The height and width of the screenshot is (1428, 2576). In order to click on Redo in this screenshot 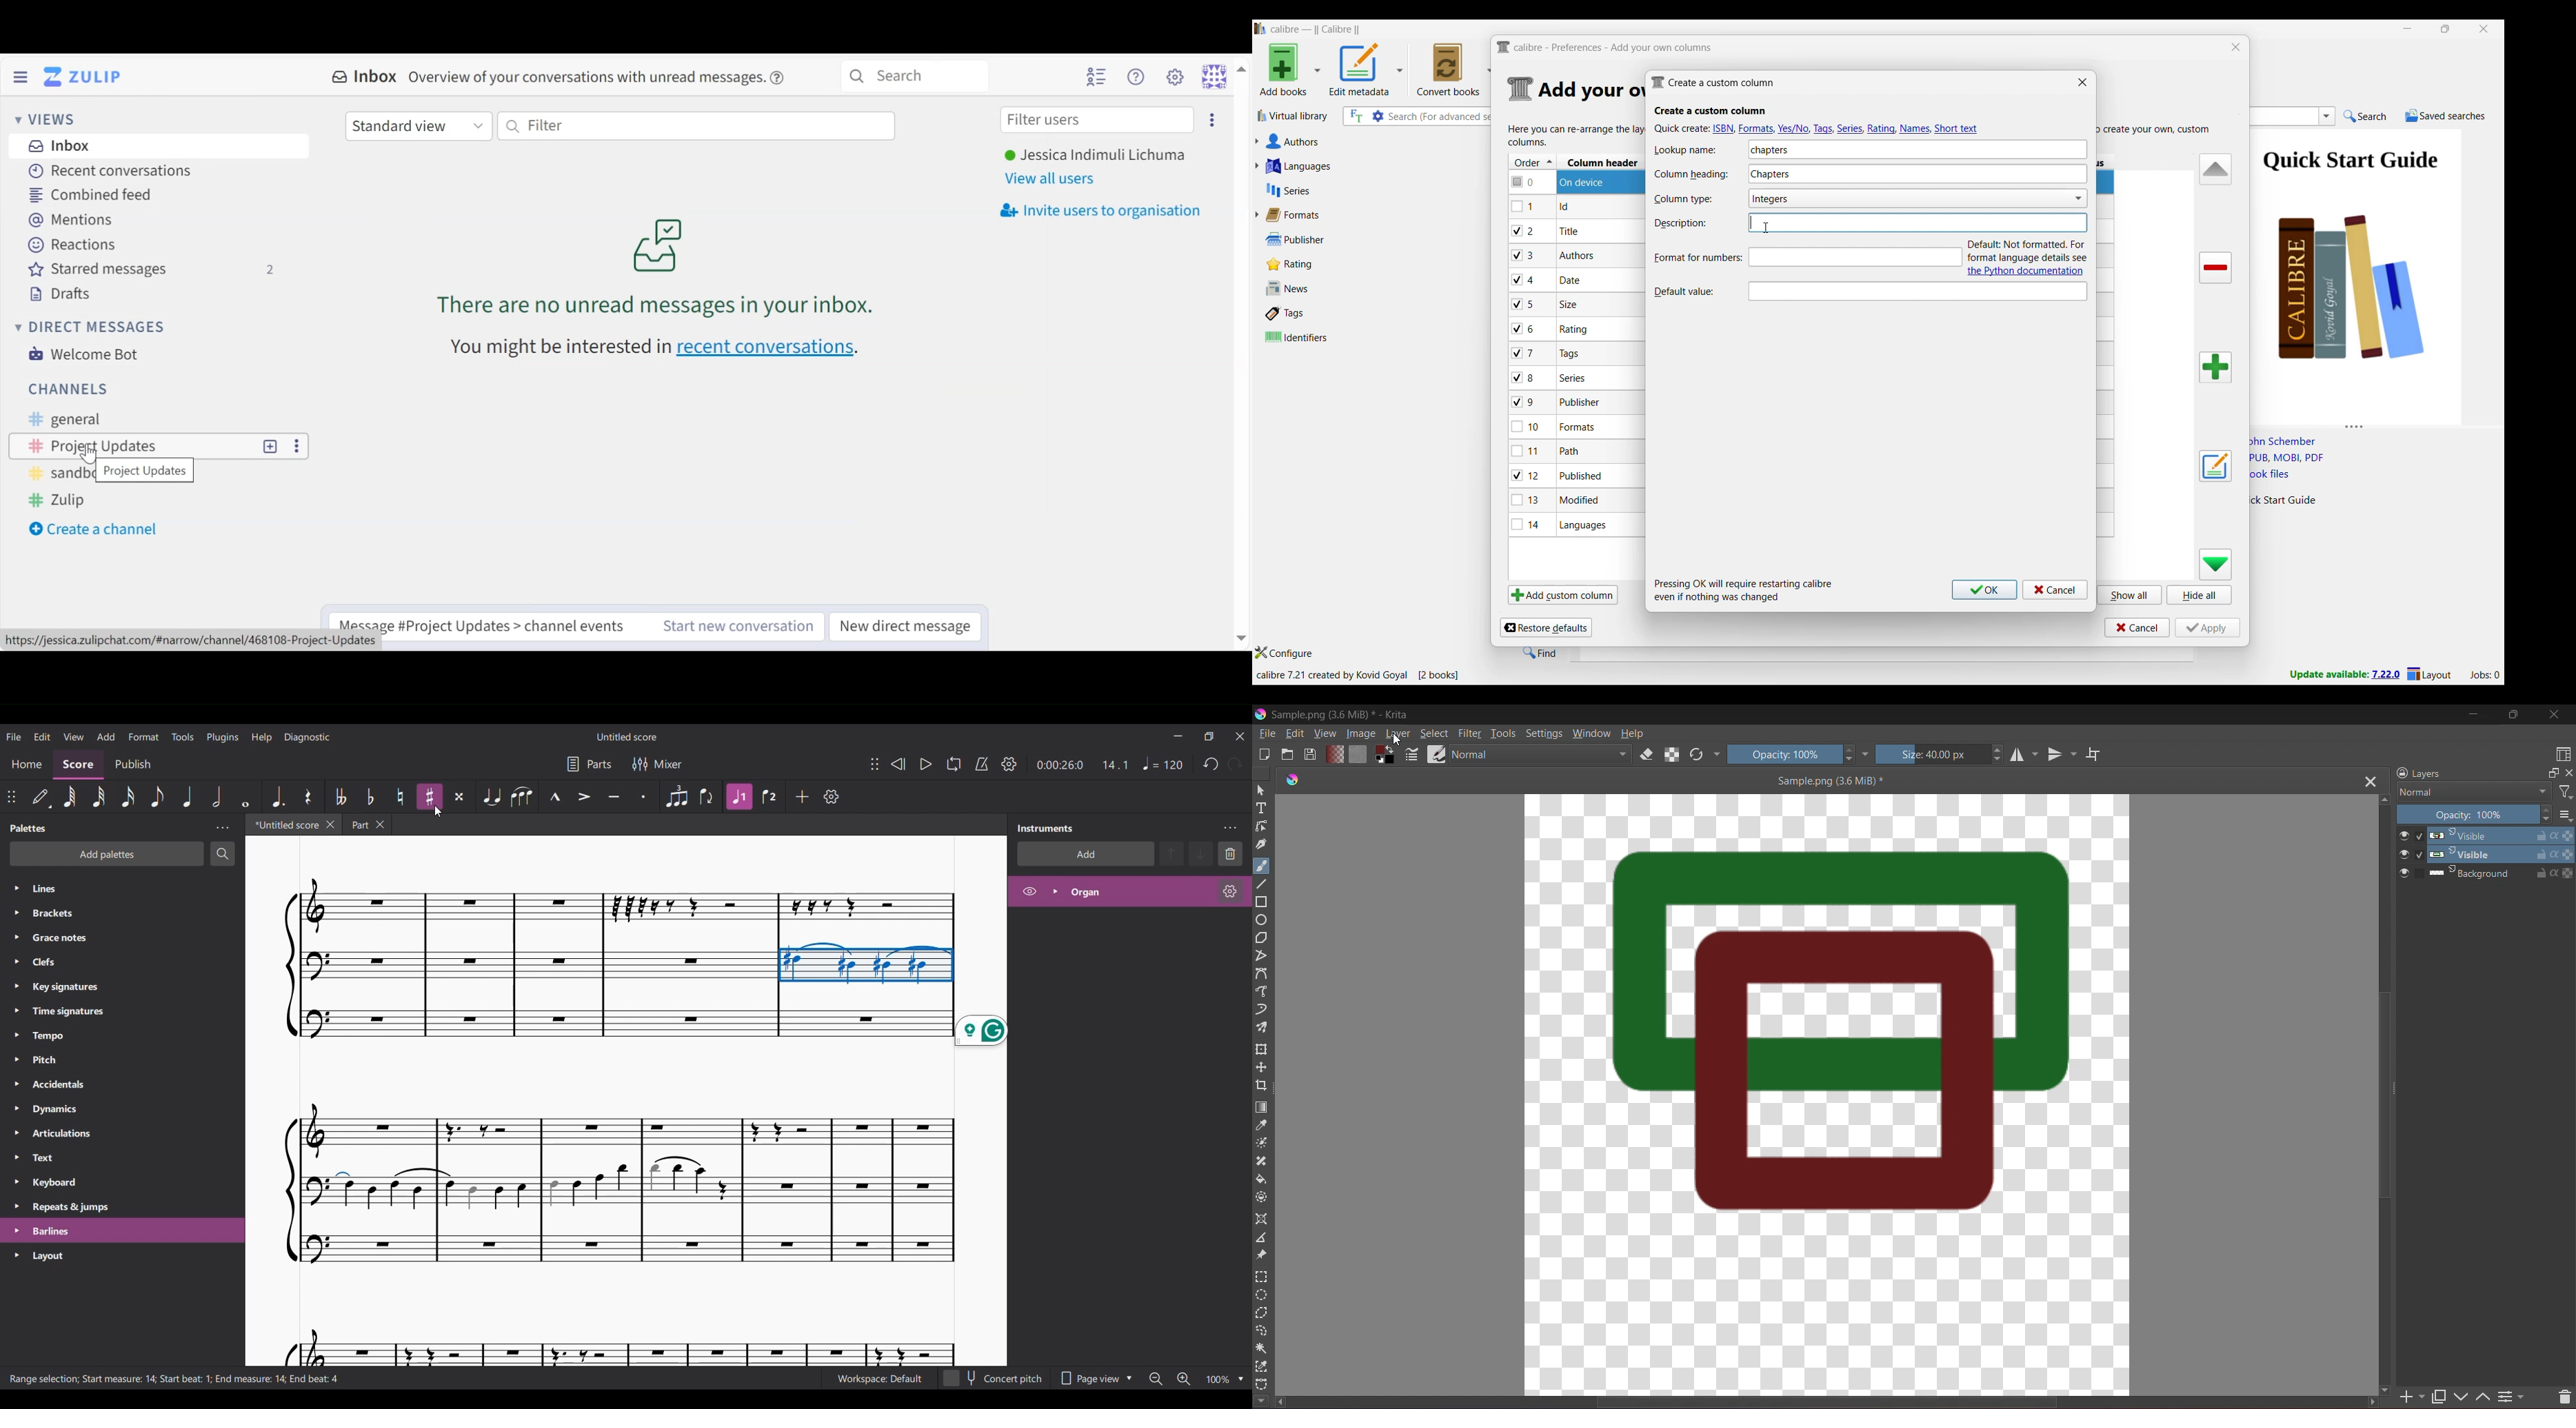, I will do `click(1236, 764)`.